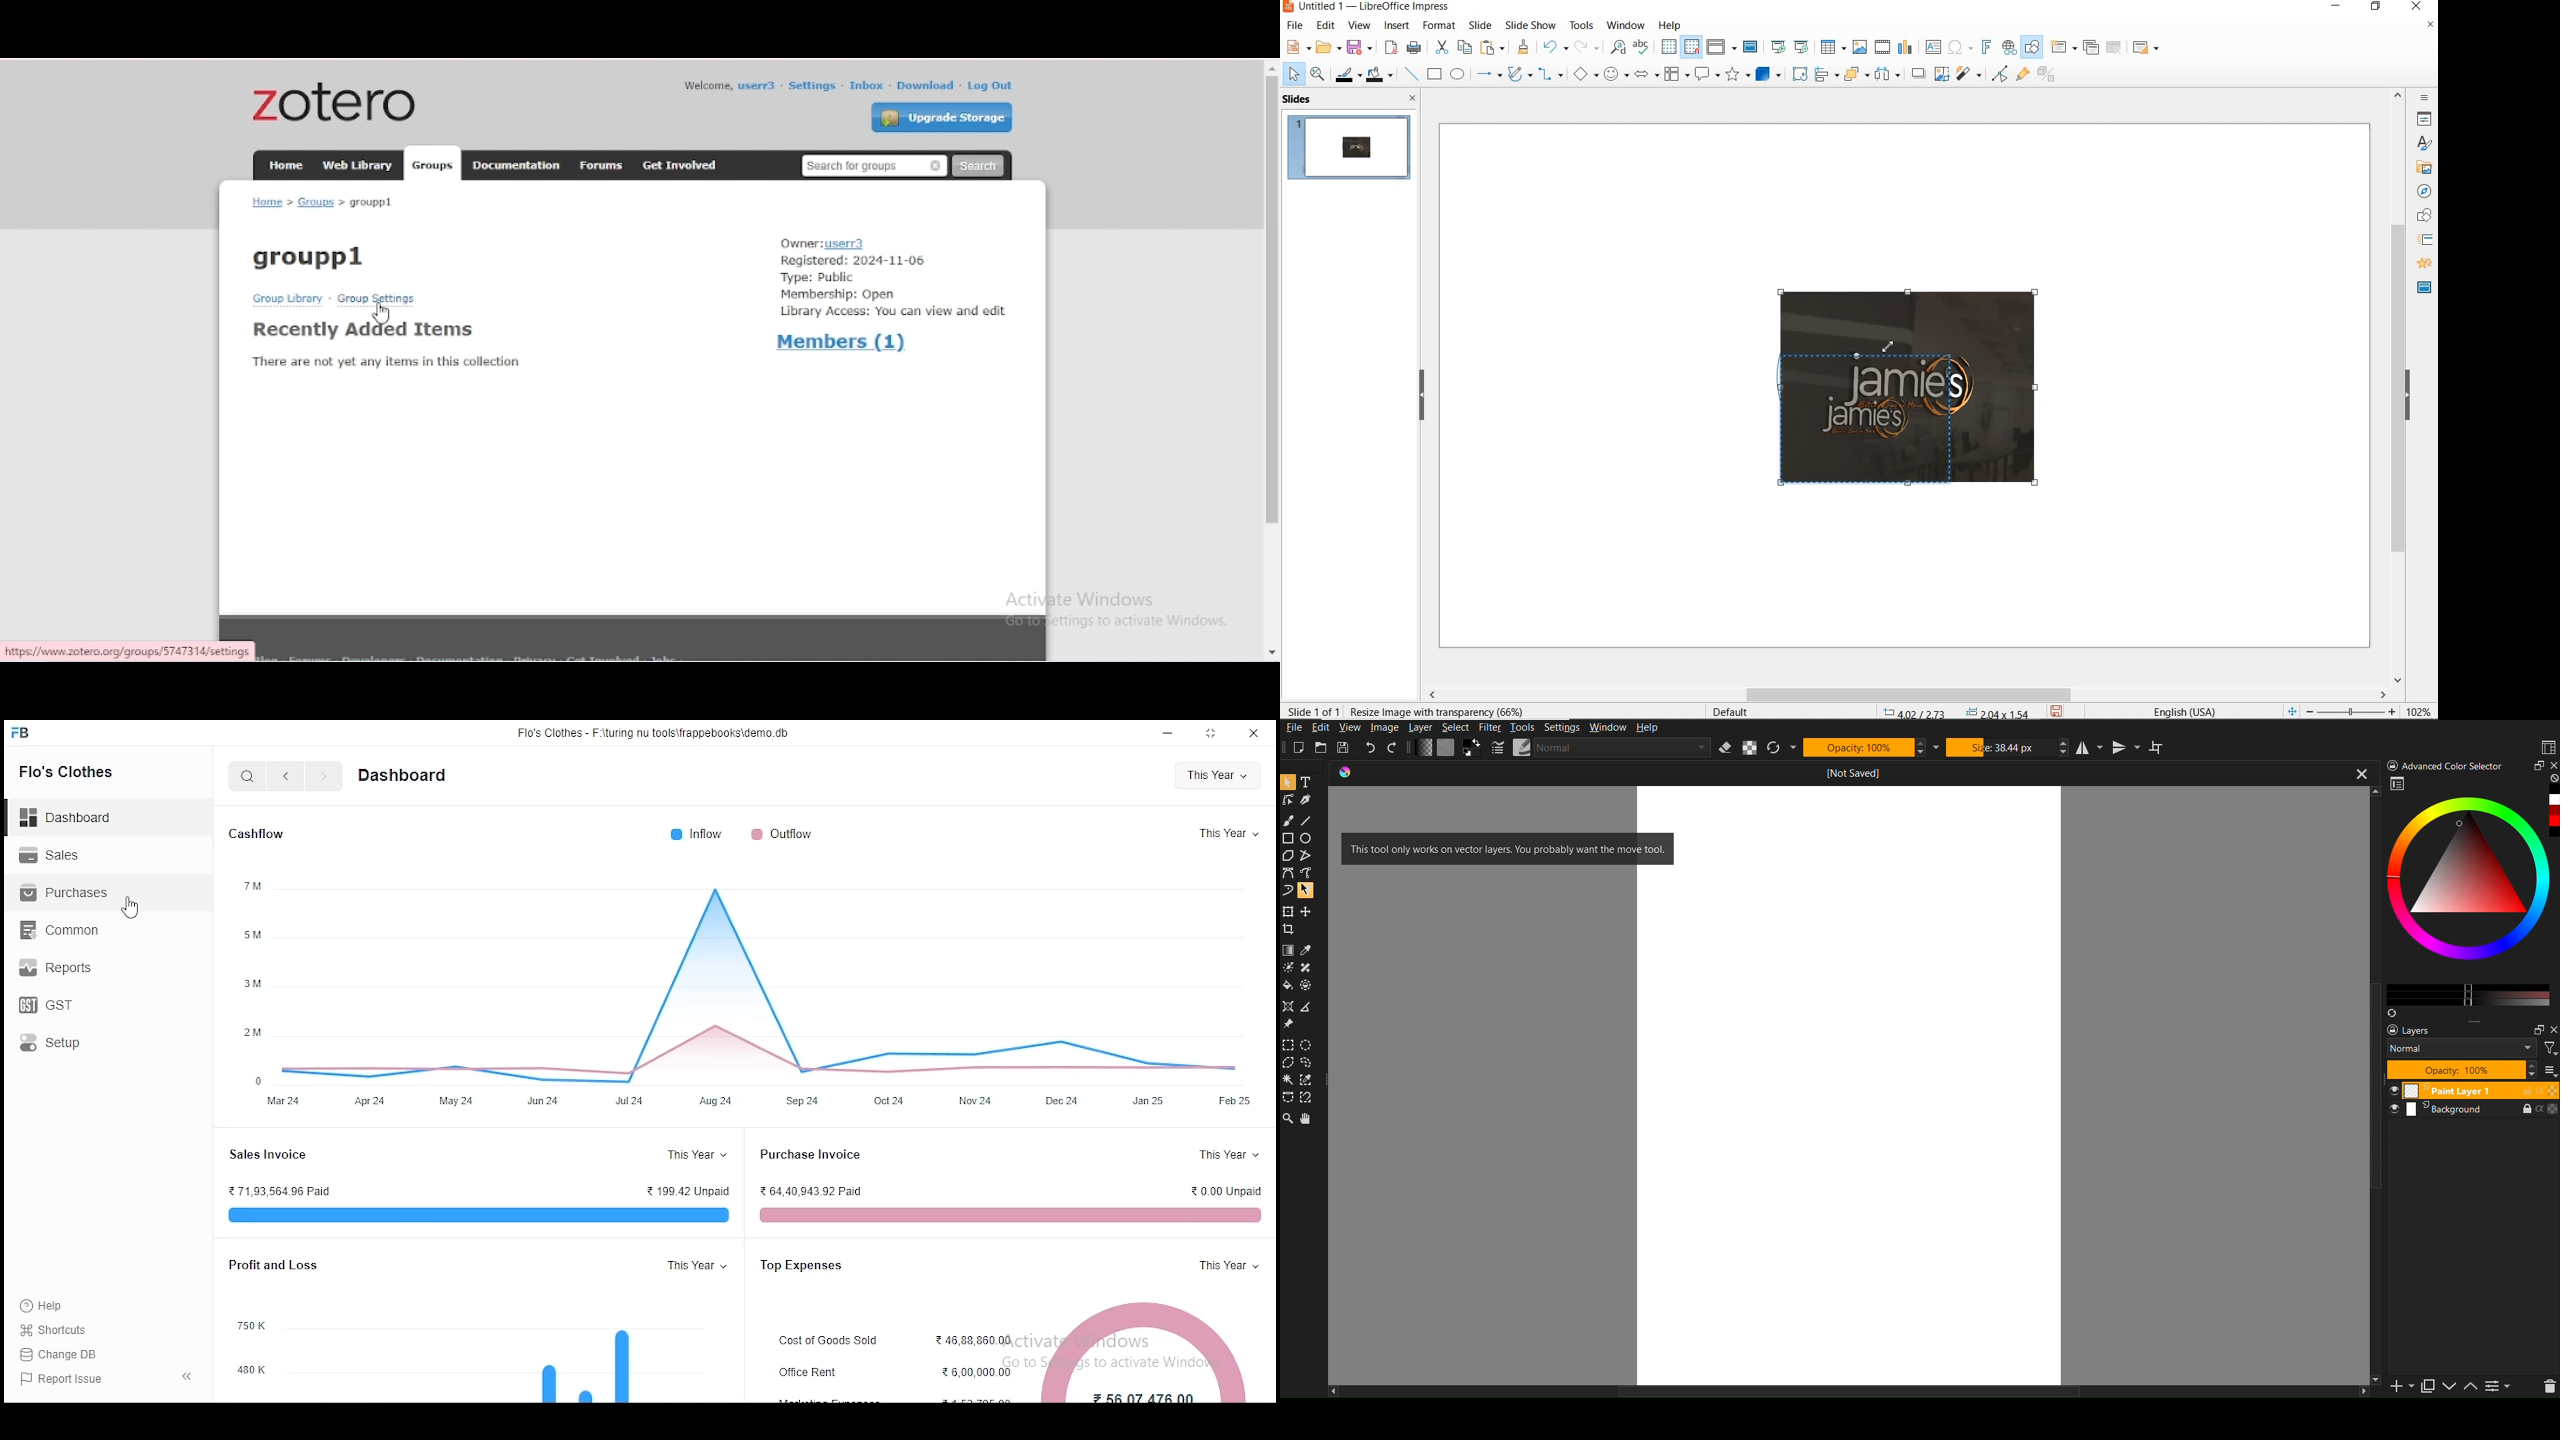 The image size is (2576, 1456). What do you see at coordinates (2032, 48) in the screenshot?
I see `show draw functions` at bounding box center [2032, 48].